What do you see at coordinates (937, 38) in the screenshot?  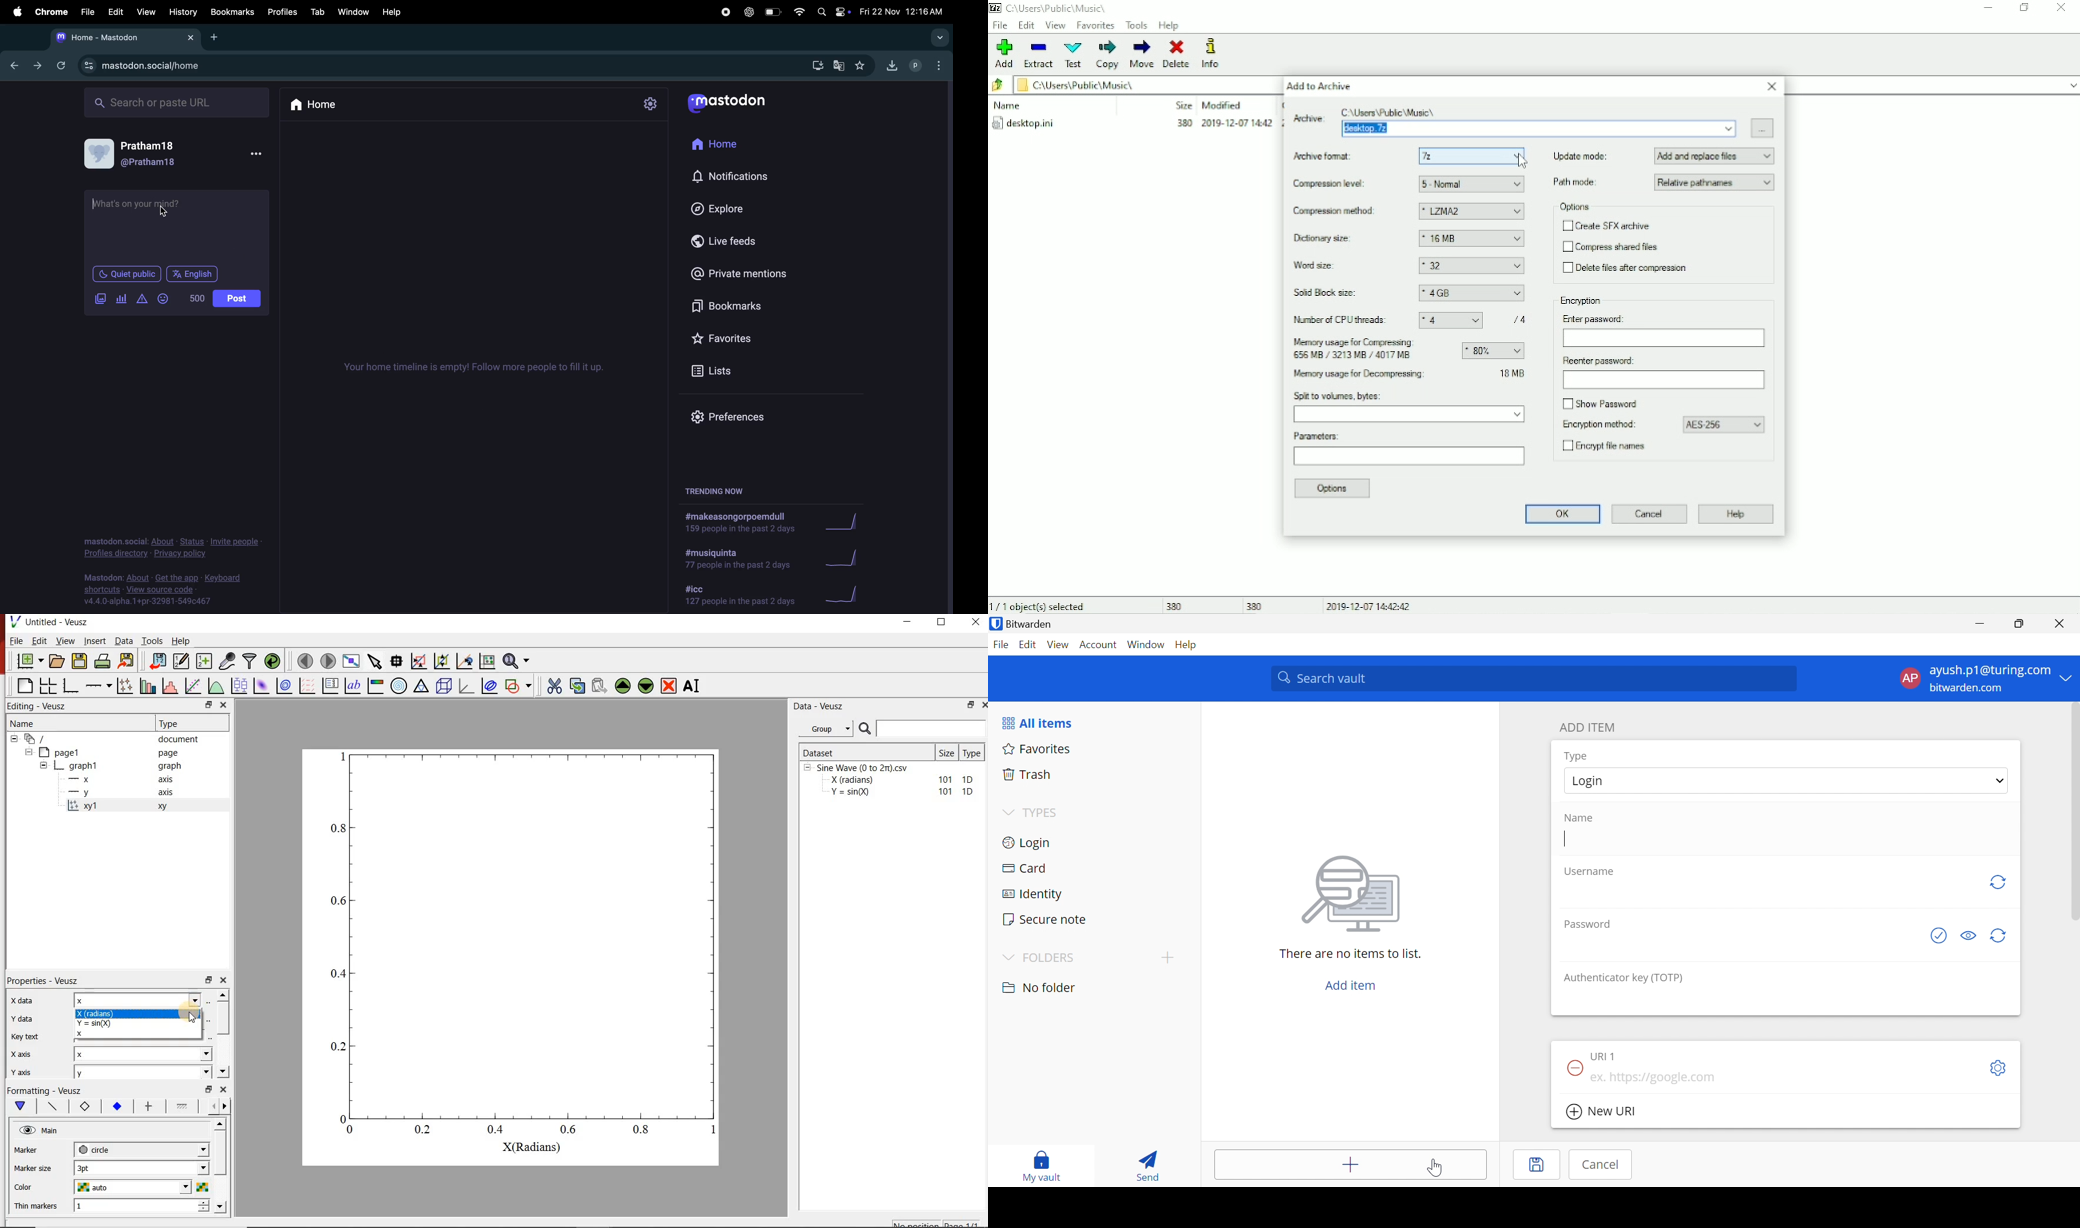 I see `search tabs` at bounding box center [937, 38].